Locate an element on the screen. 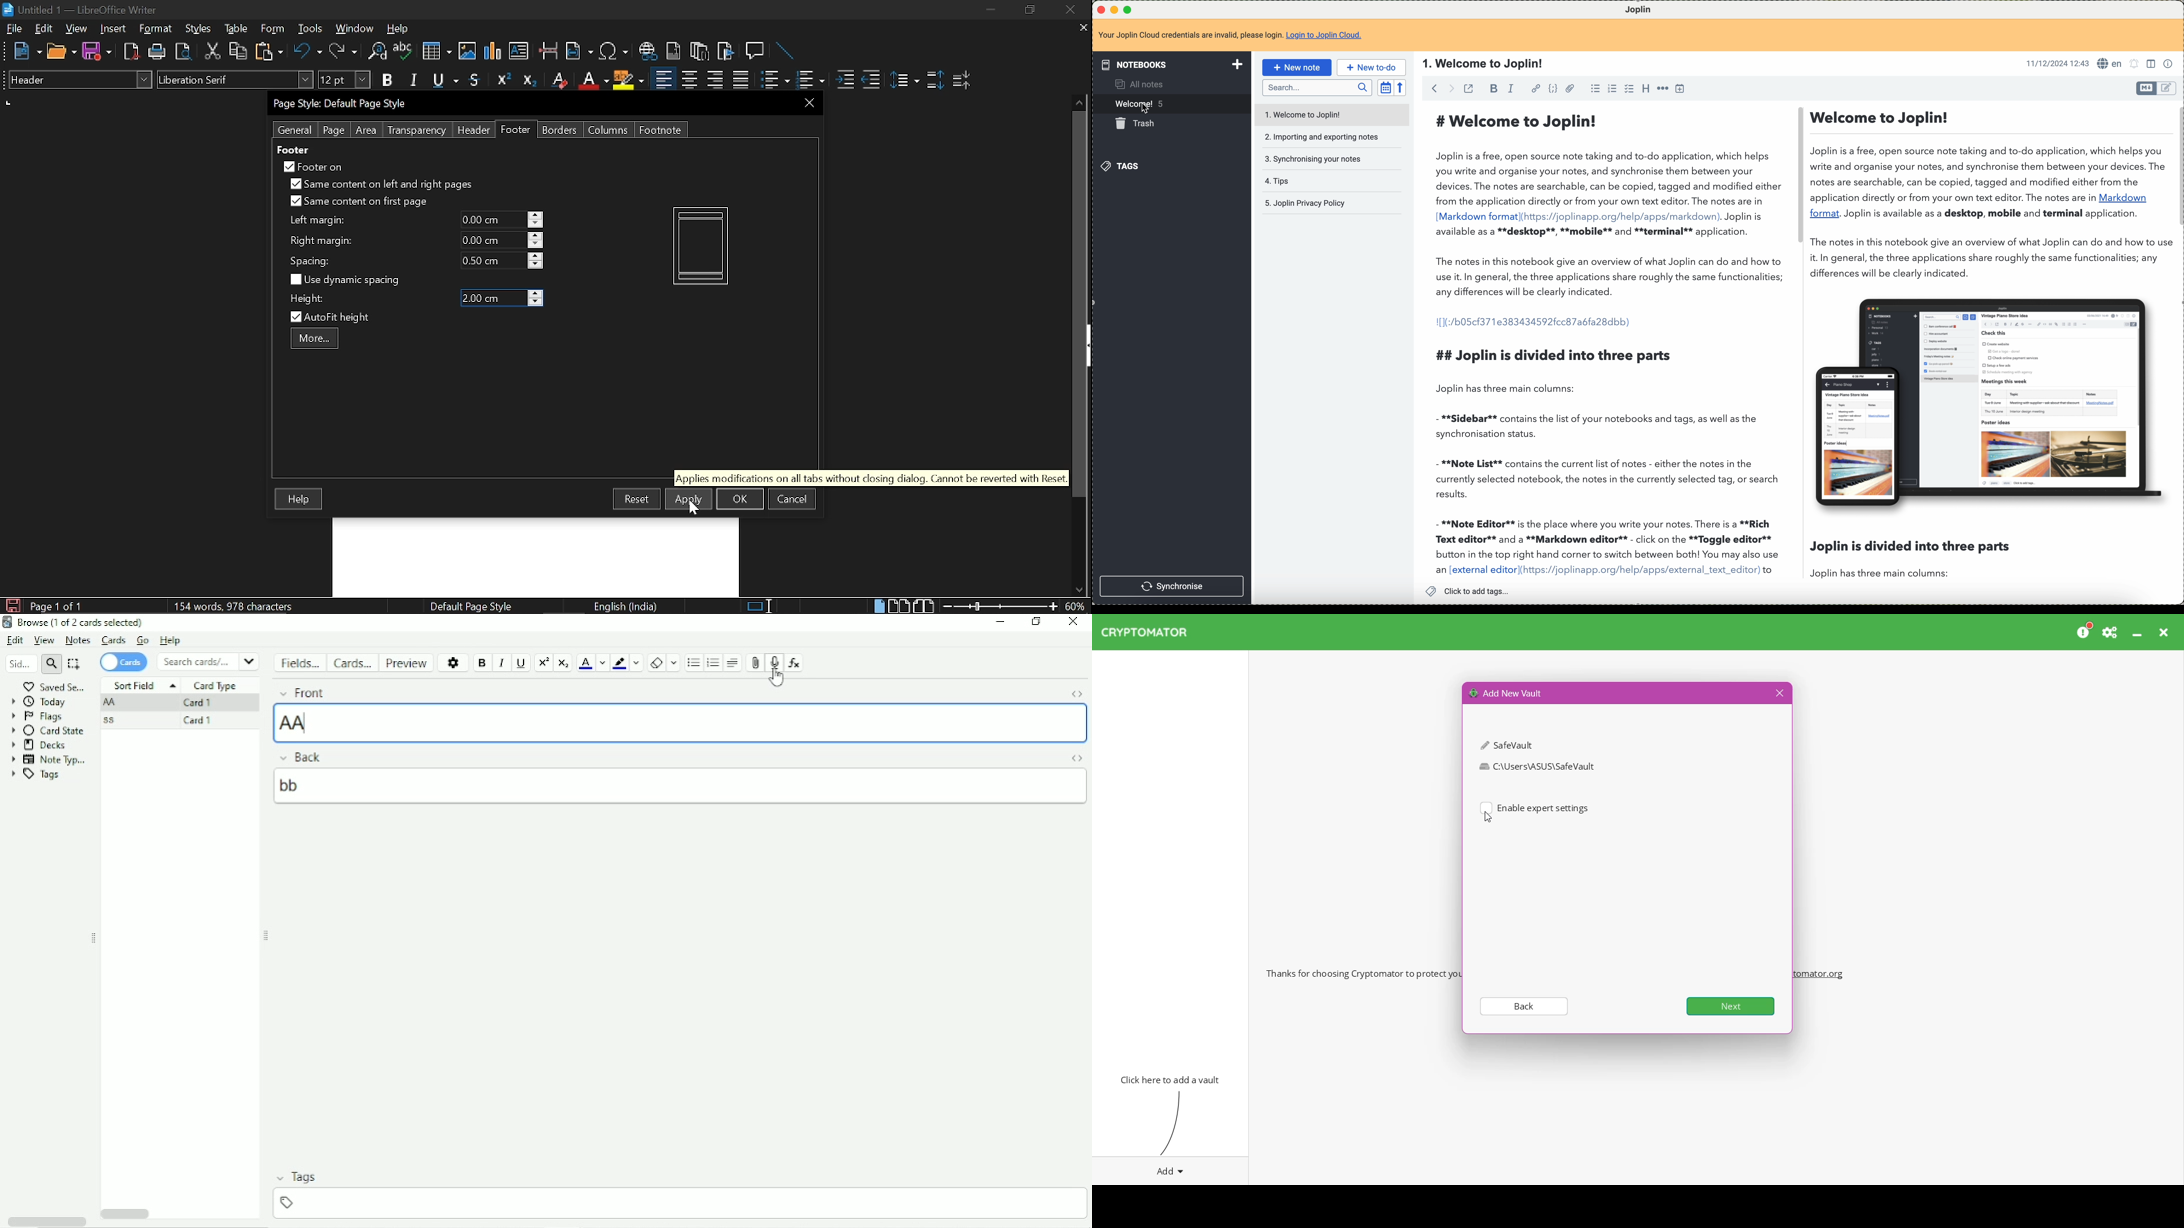  Fields is located at coordinates (299, 662).